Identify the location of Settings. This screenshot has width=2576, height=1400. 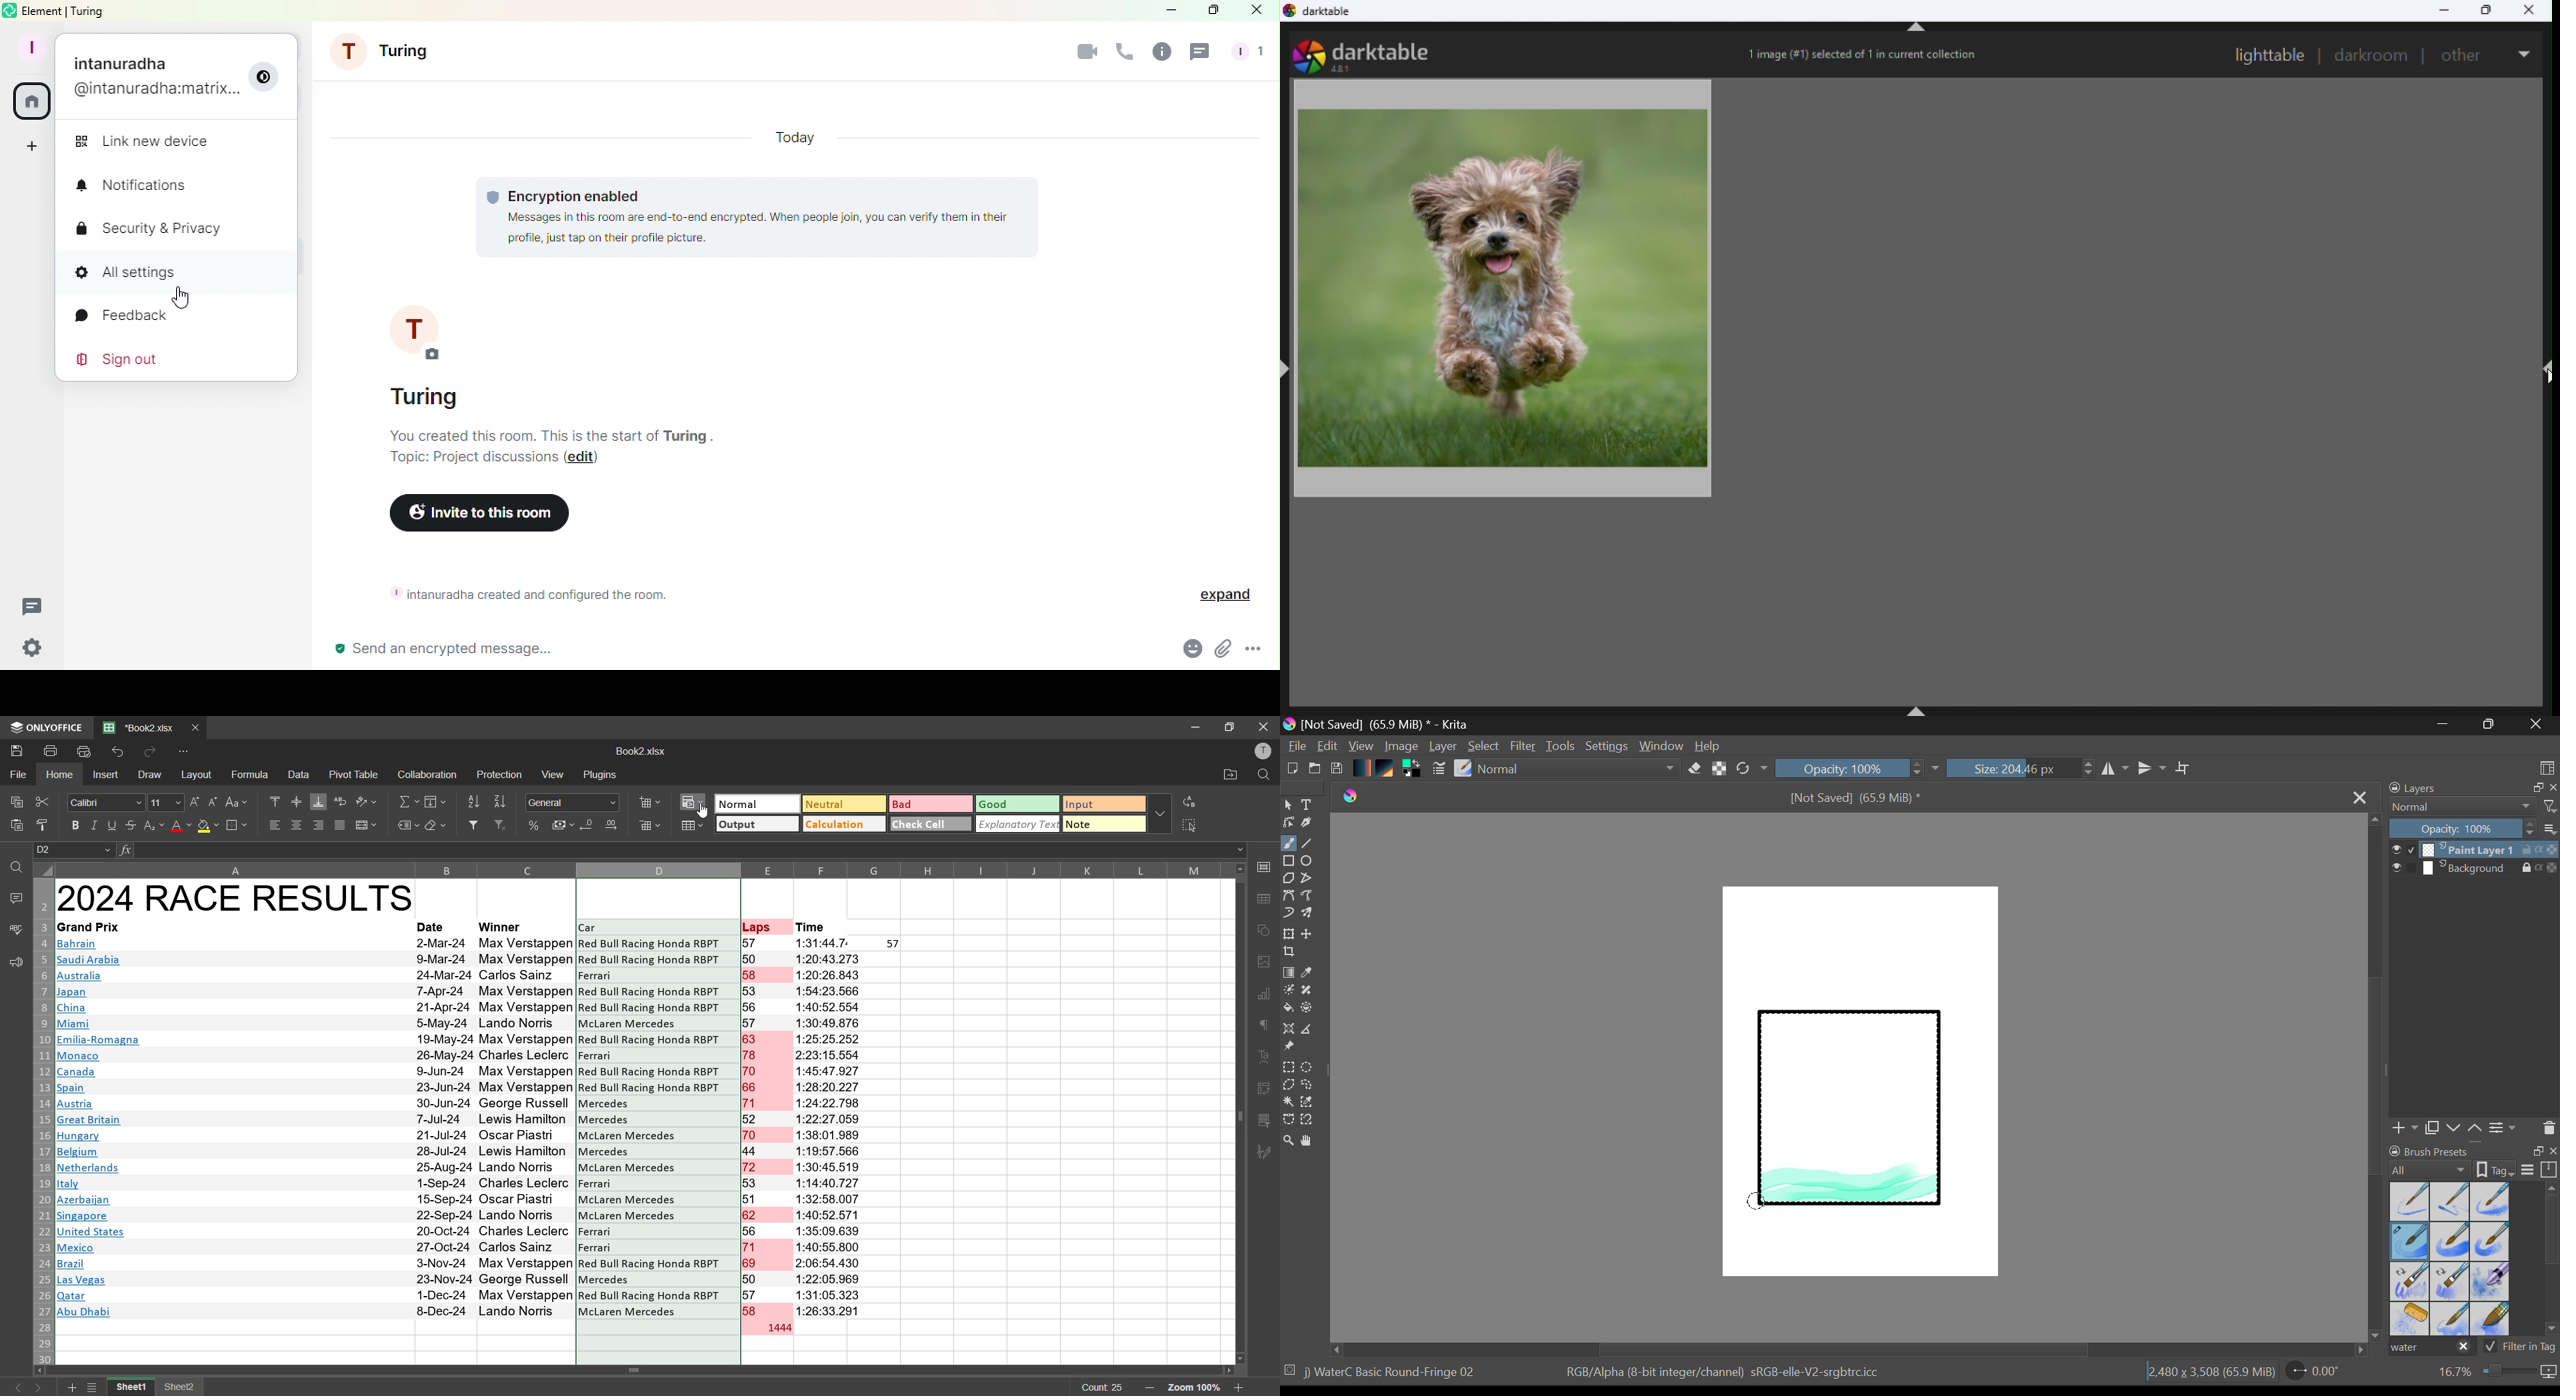
(33, 647).